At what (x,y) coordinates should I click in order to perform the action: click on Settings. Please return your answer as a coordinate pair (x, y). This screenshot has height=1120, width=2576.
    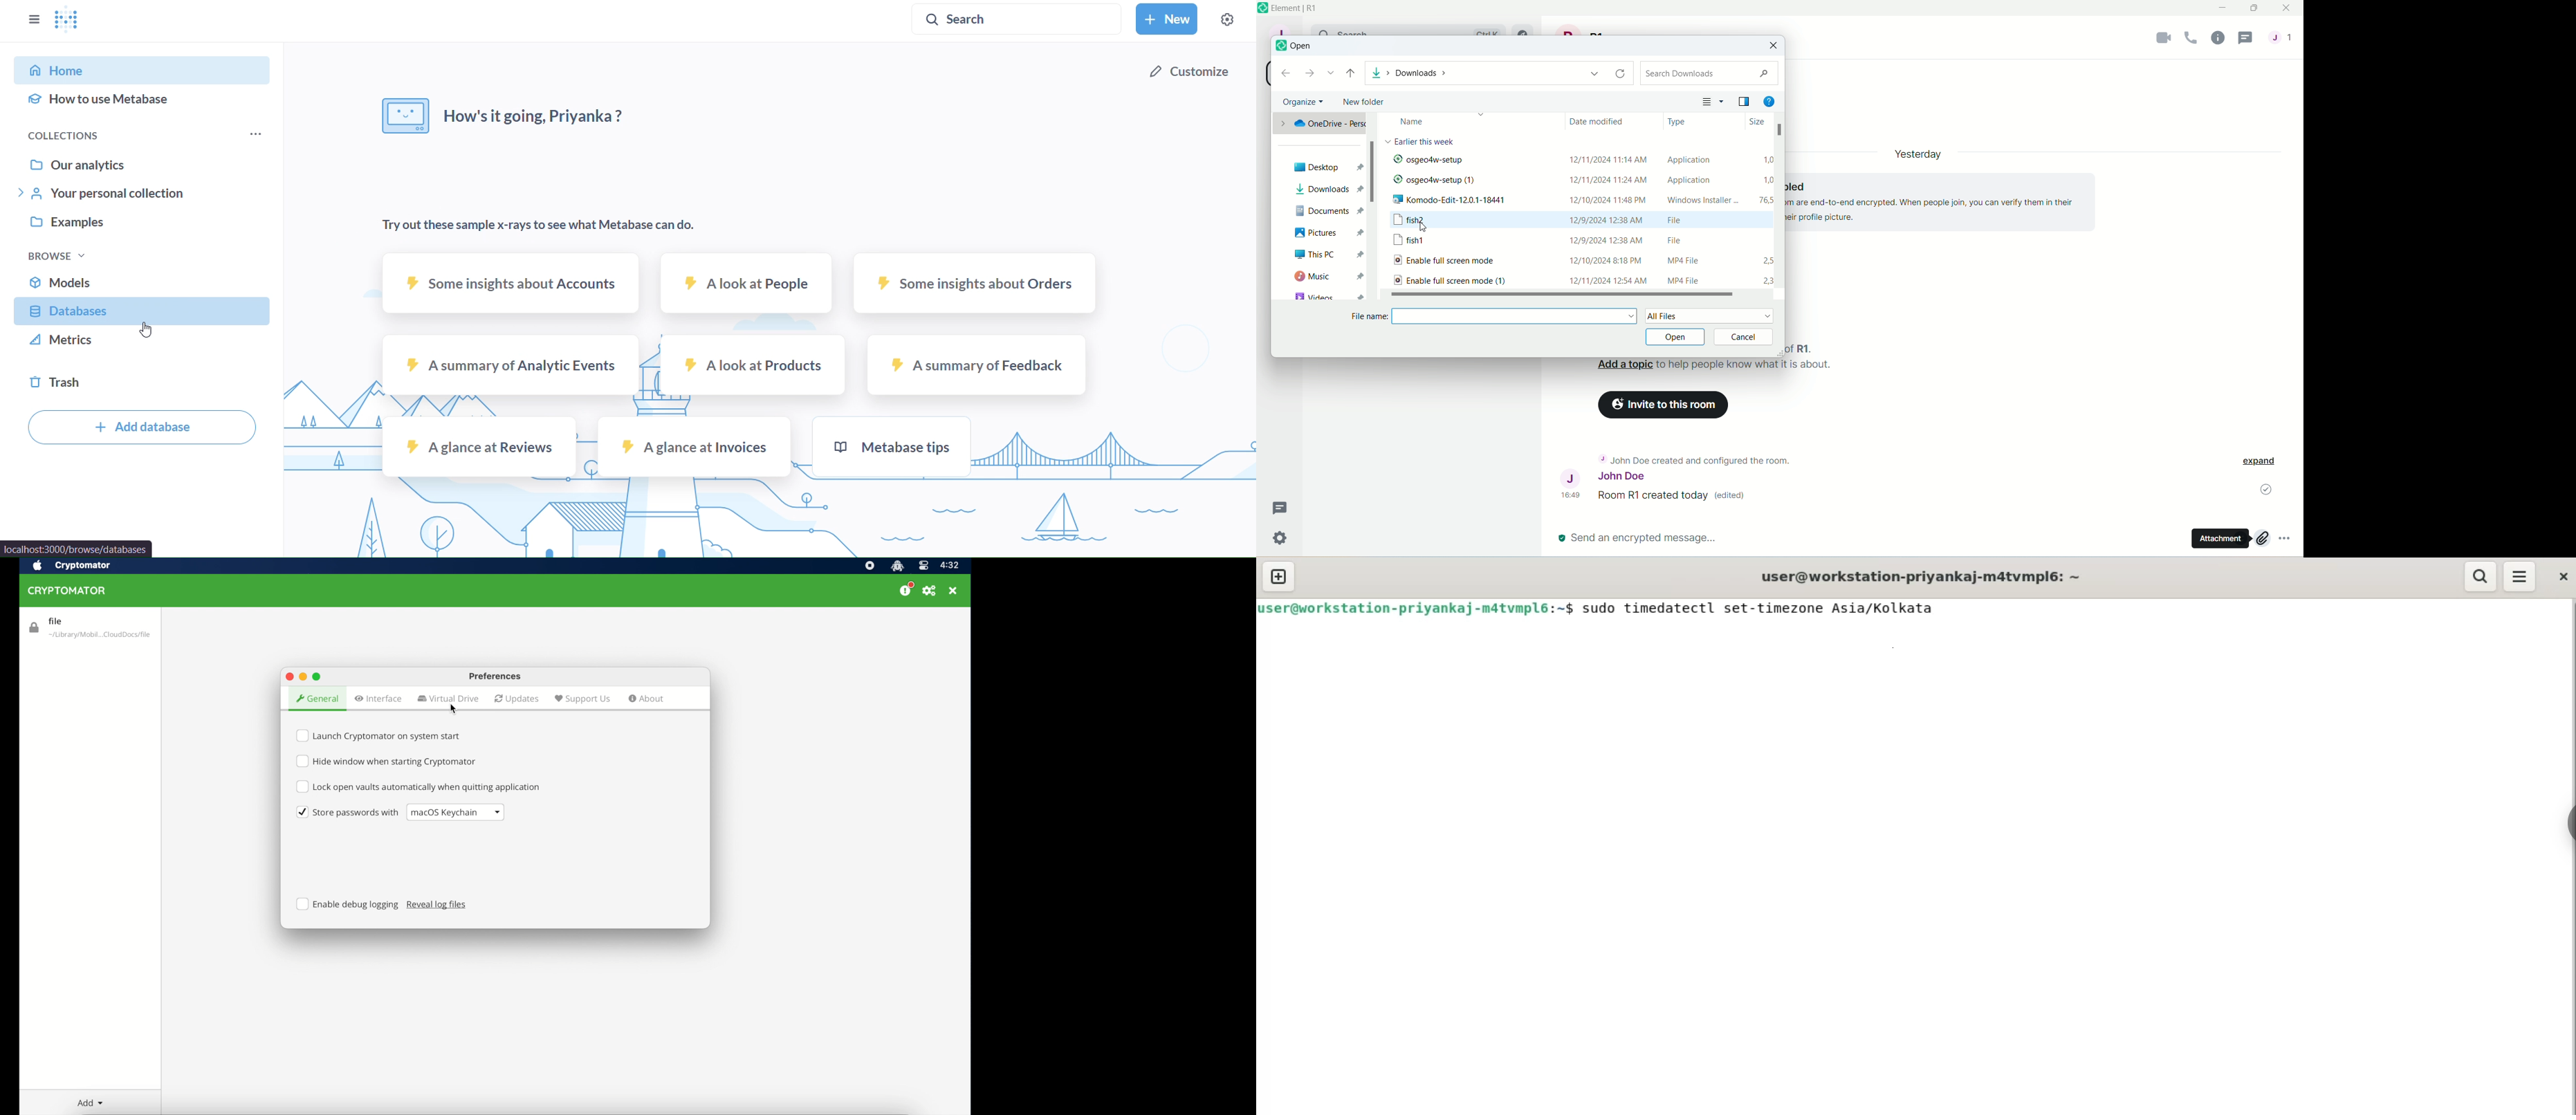
    Looking at the image, I should click on (1283, 541).